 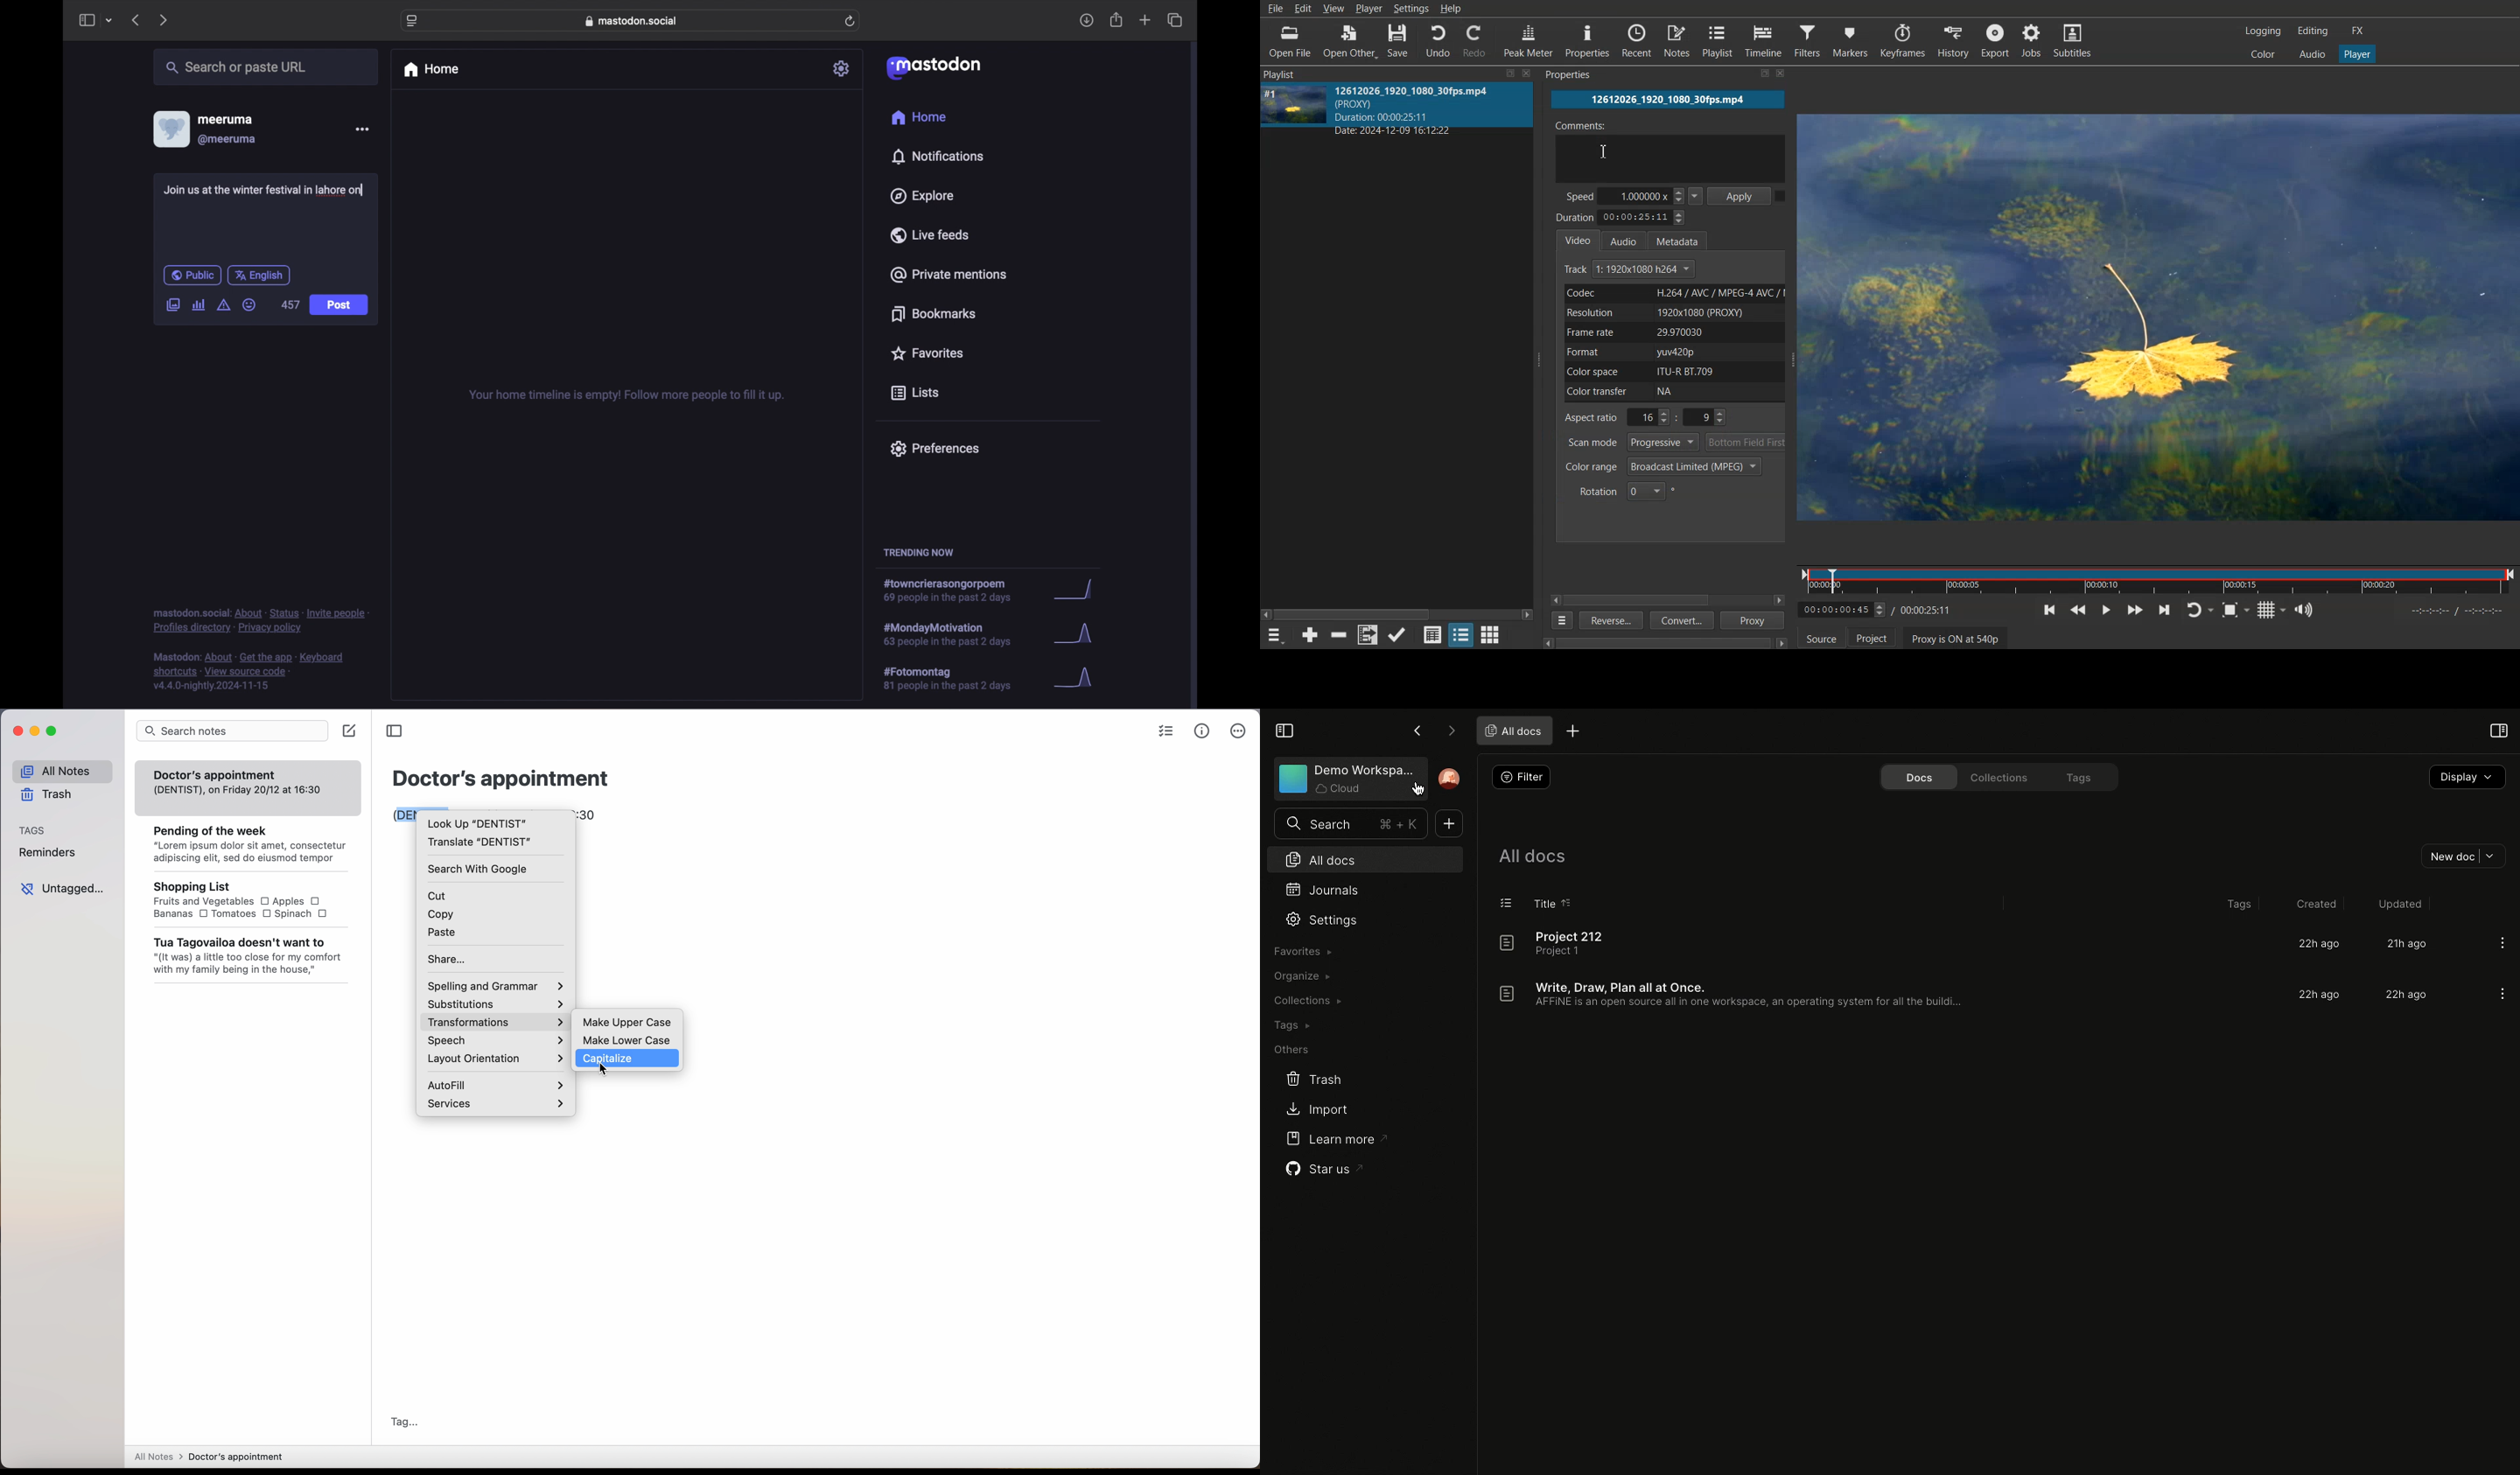 What do you see at coordinates (498, 1005) in the screenshot?
I see `substitutions` at bounding box center [498, 1005].